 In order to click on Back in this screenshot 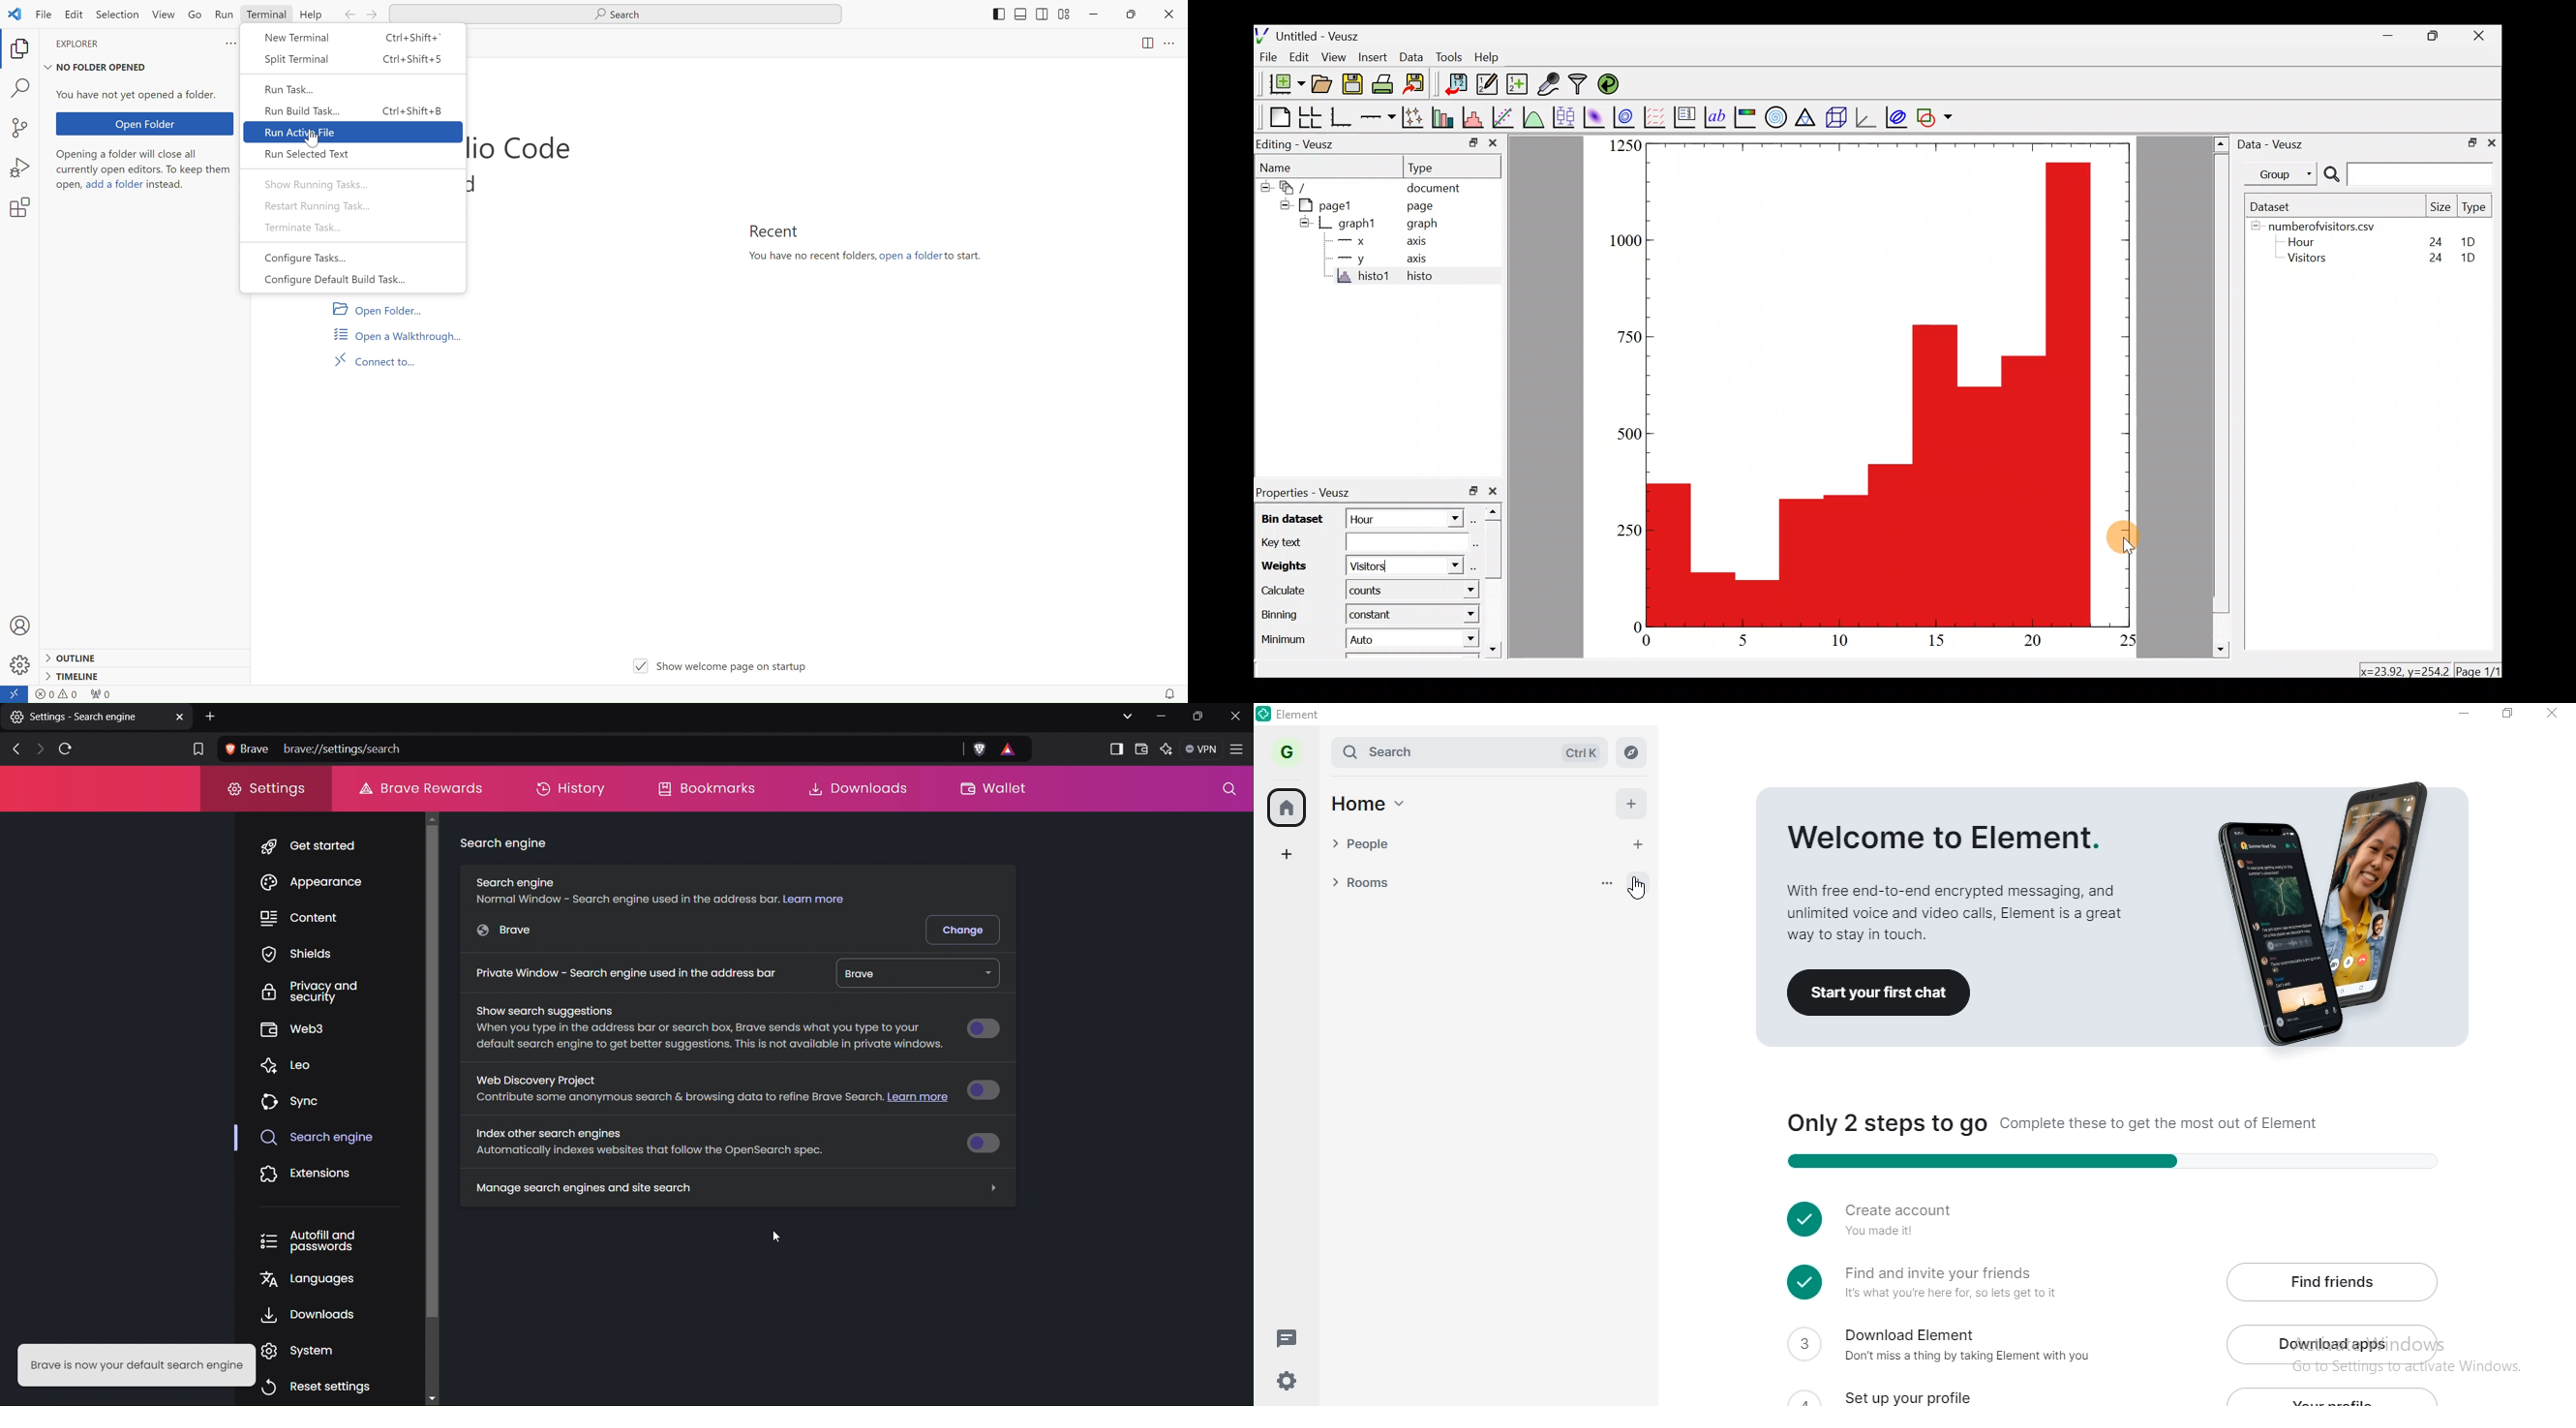, I will do `click(12, 749)`.